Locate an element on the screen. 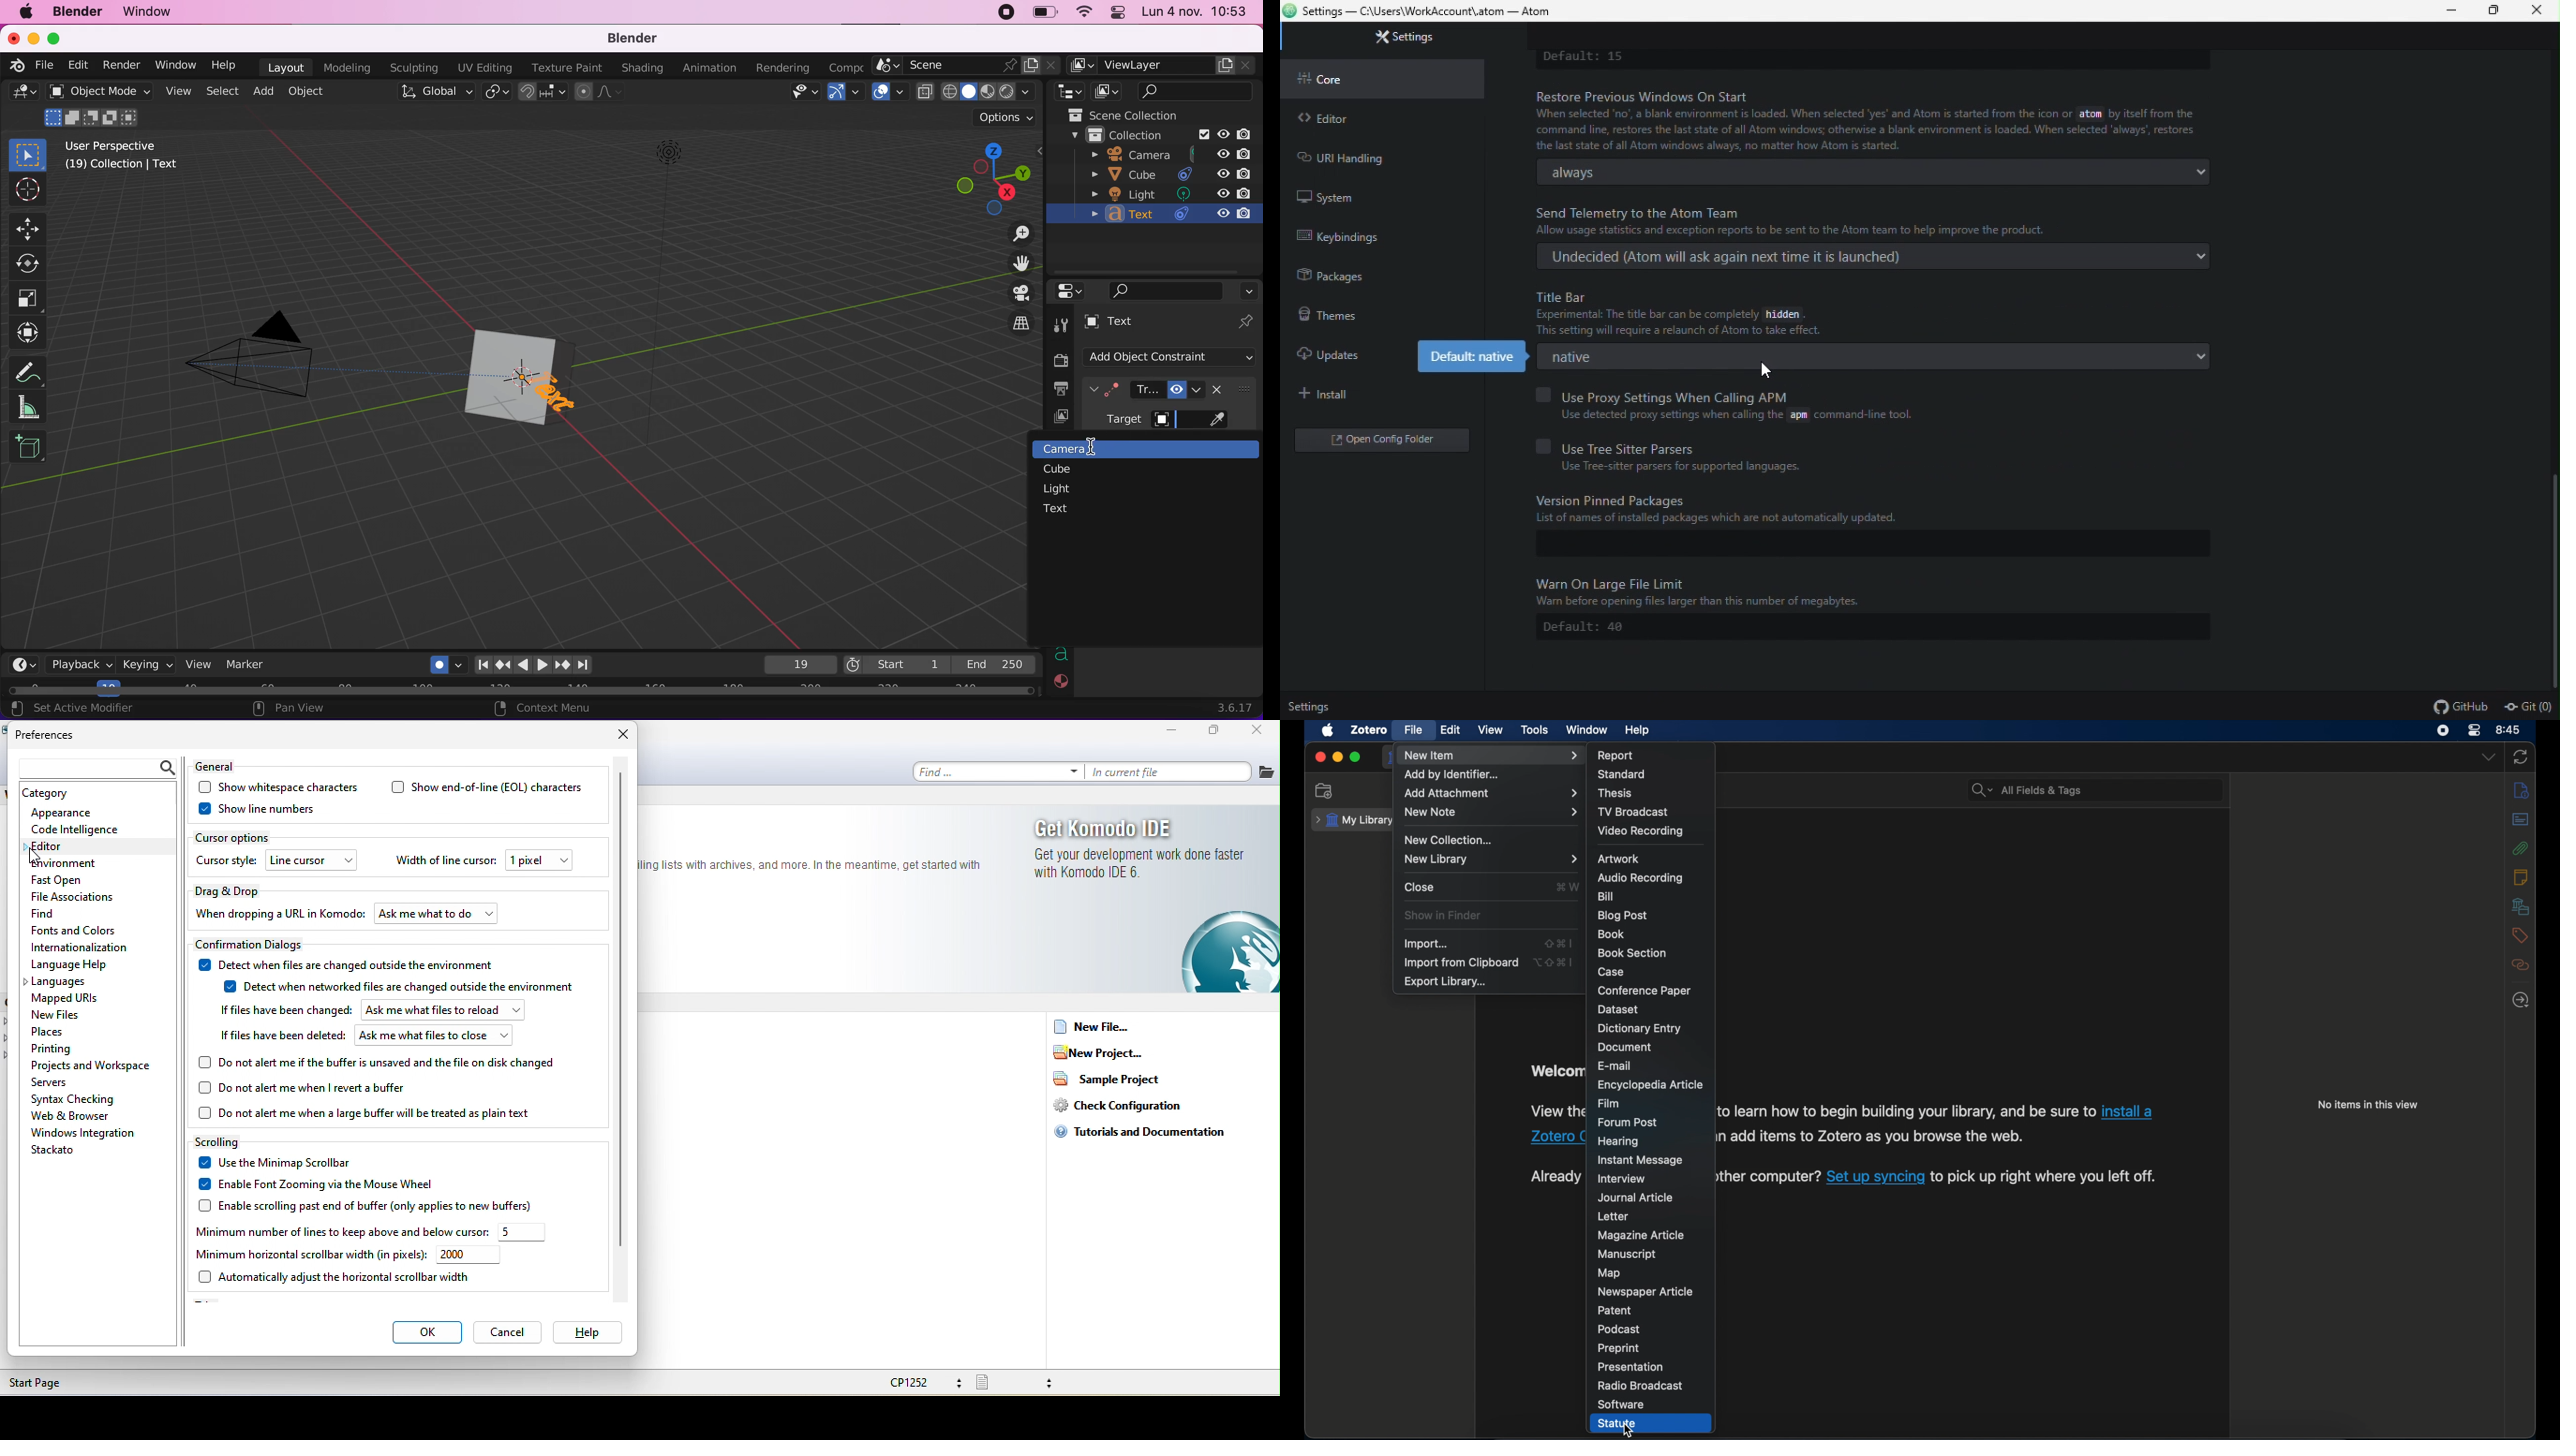  git is located at coordinates (2530, 707).